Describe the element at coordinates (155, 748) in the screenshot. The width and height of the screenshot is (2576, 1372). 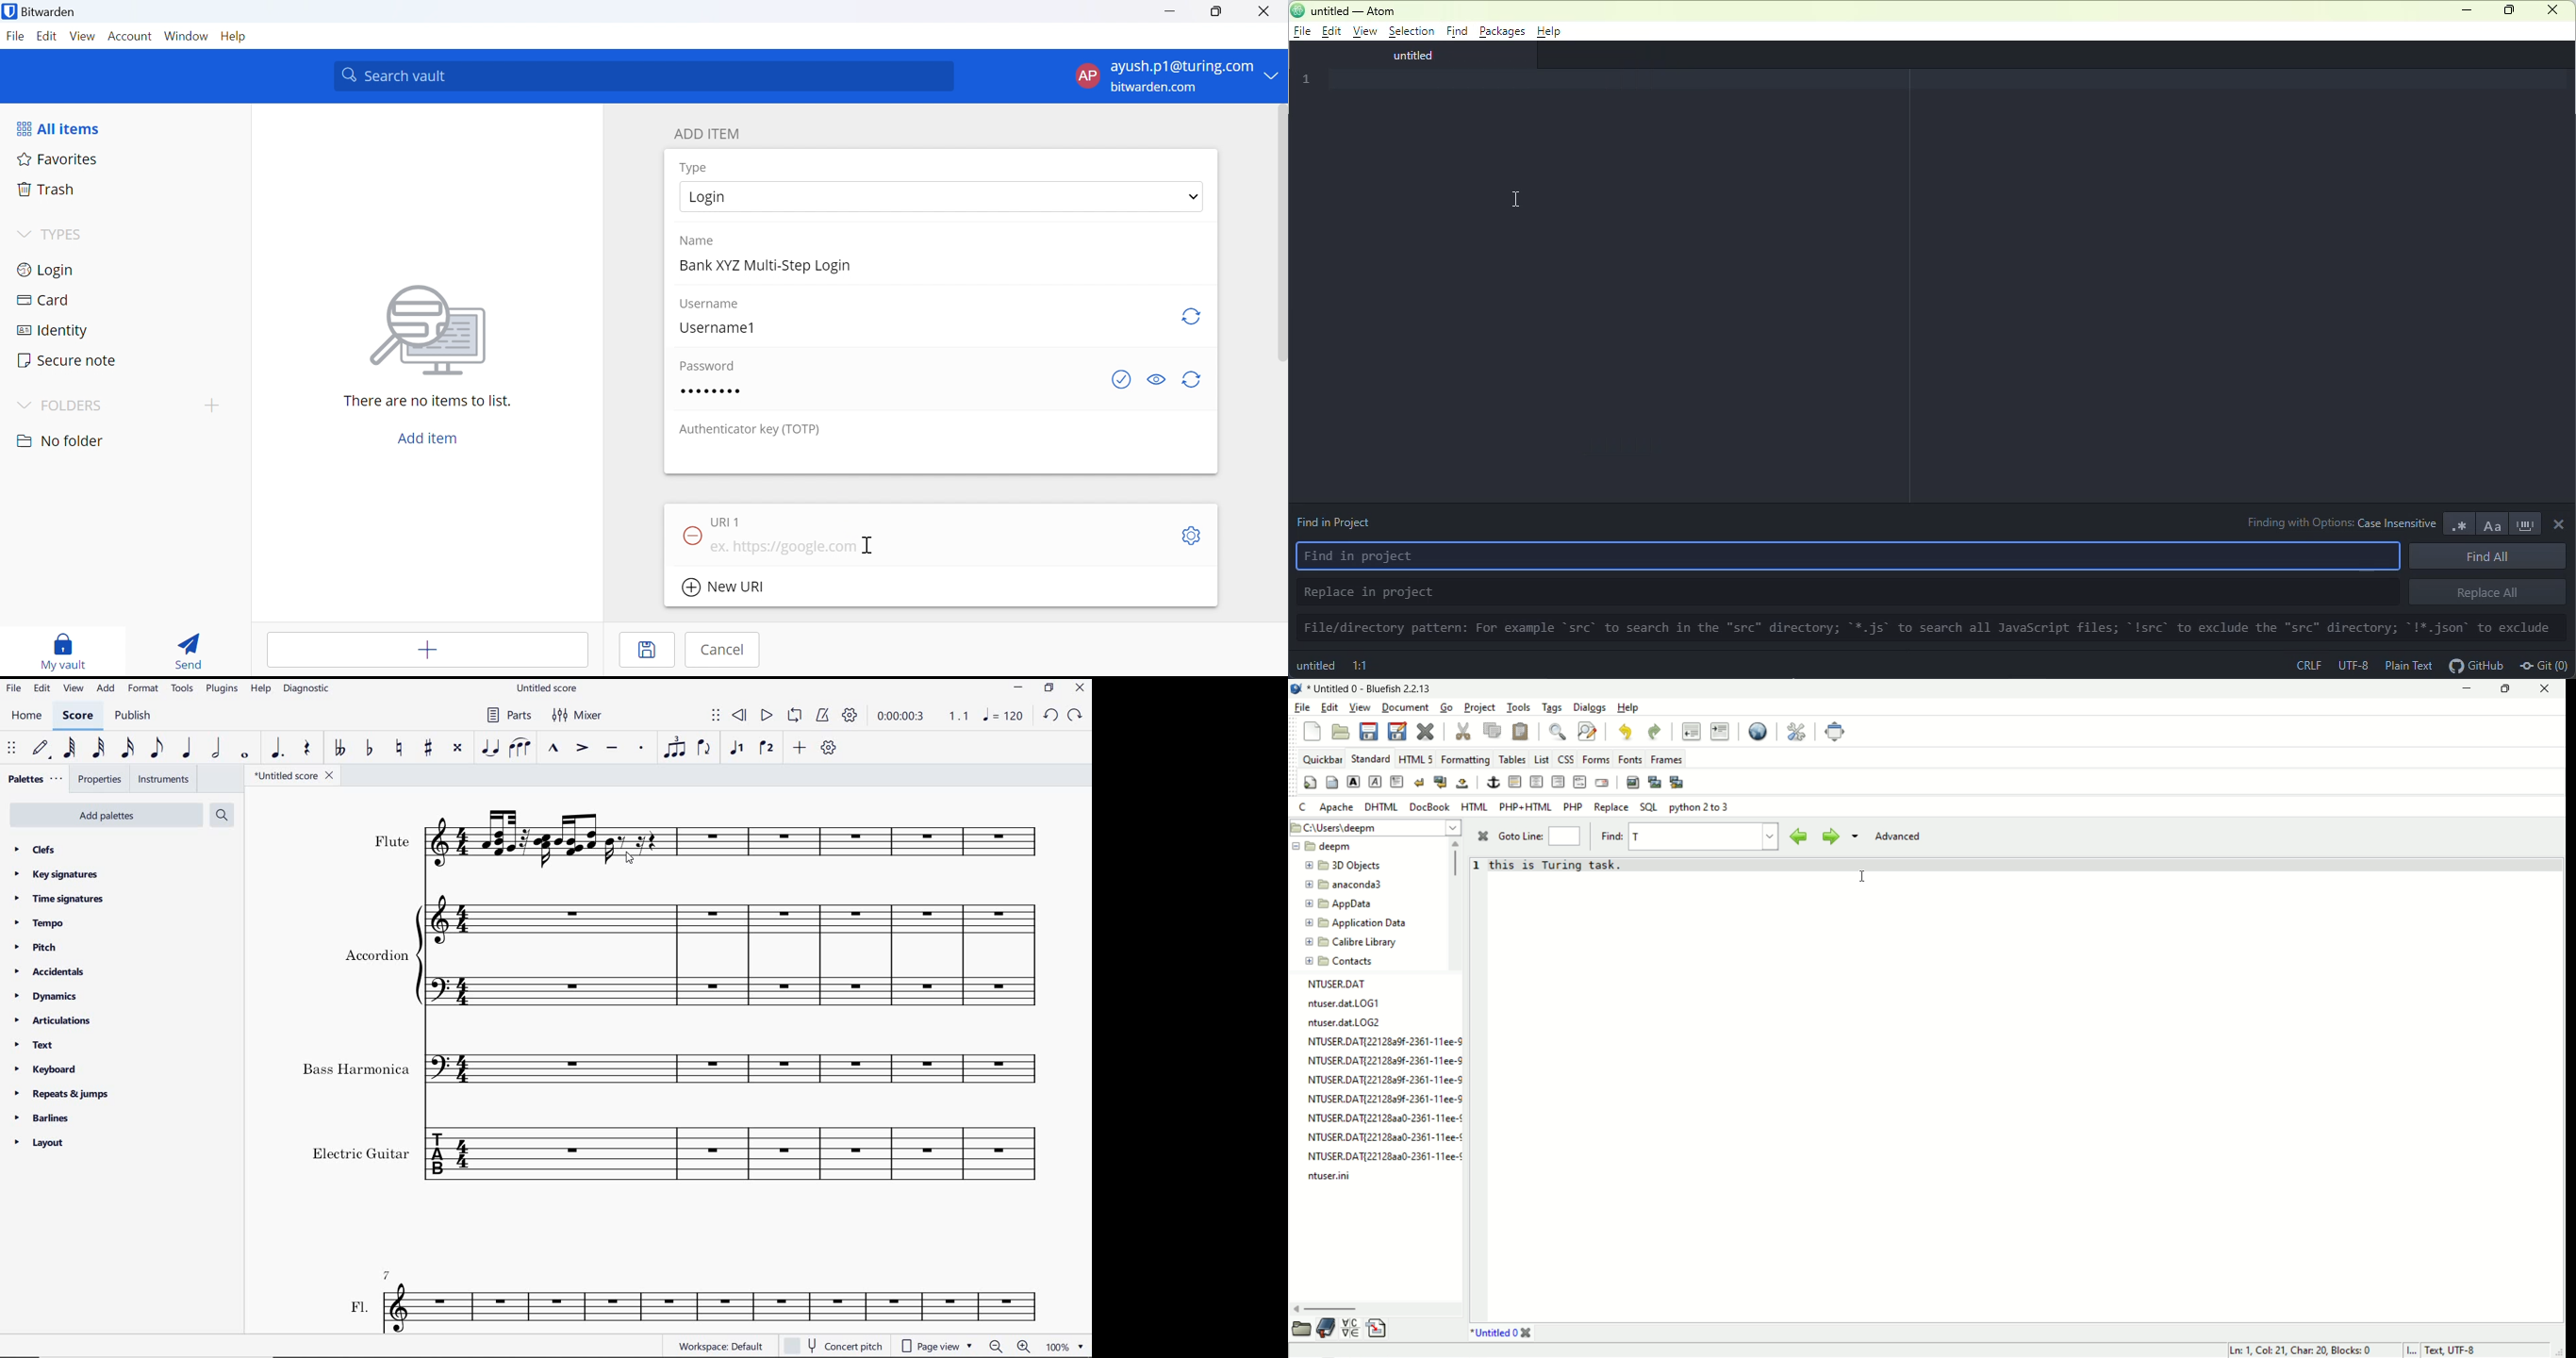
I see `eighth note` at that location.